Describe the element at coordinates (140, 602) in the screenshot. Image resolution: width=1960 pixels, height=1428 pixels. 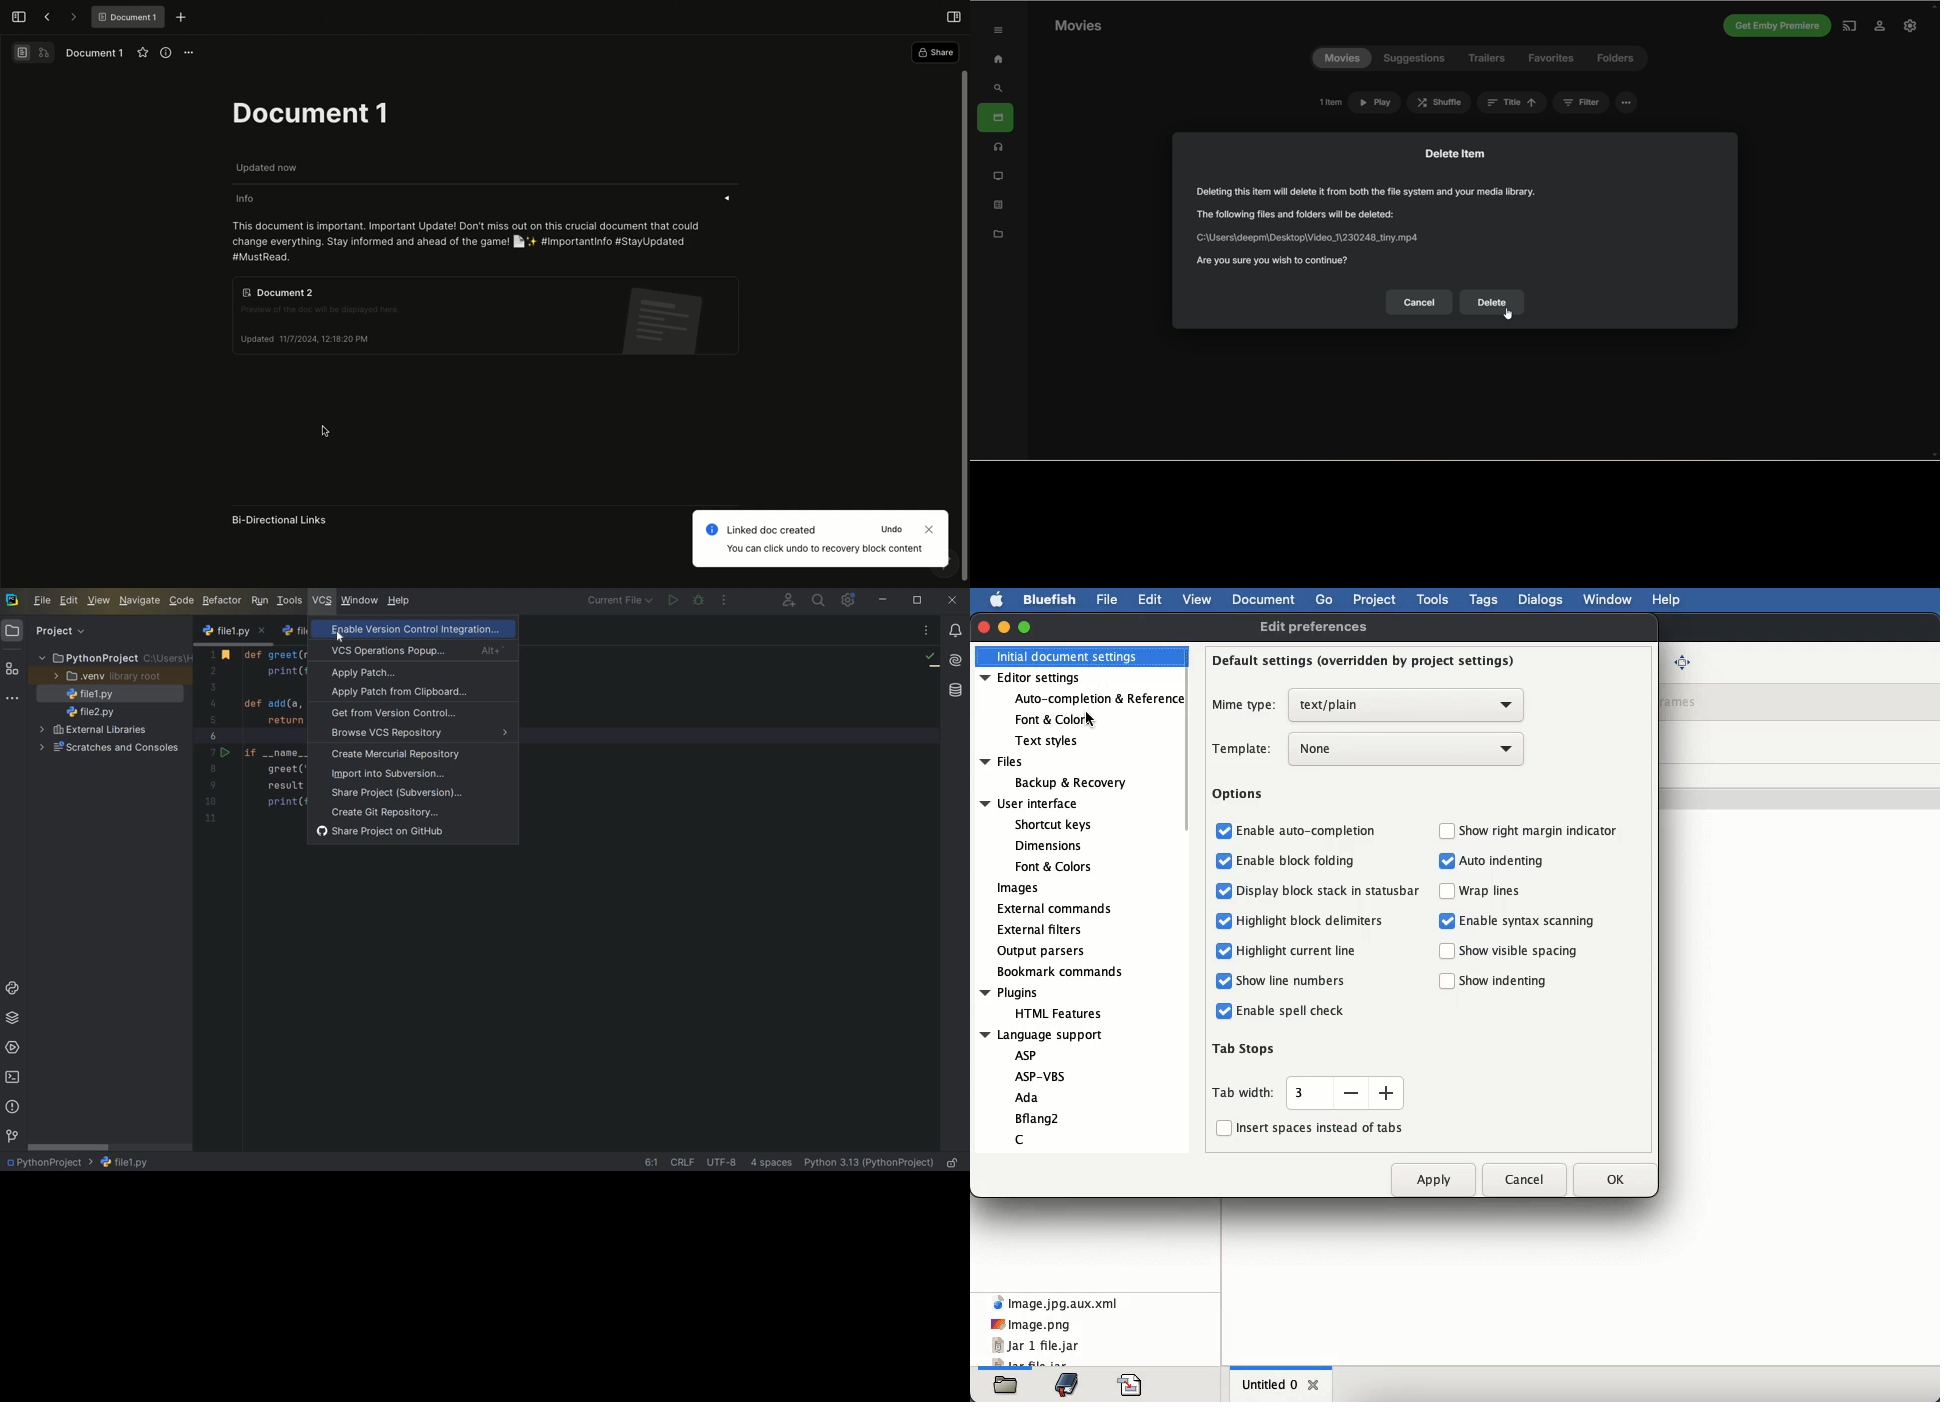
I see `navigate` at that location.